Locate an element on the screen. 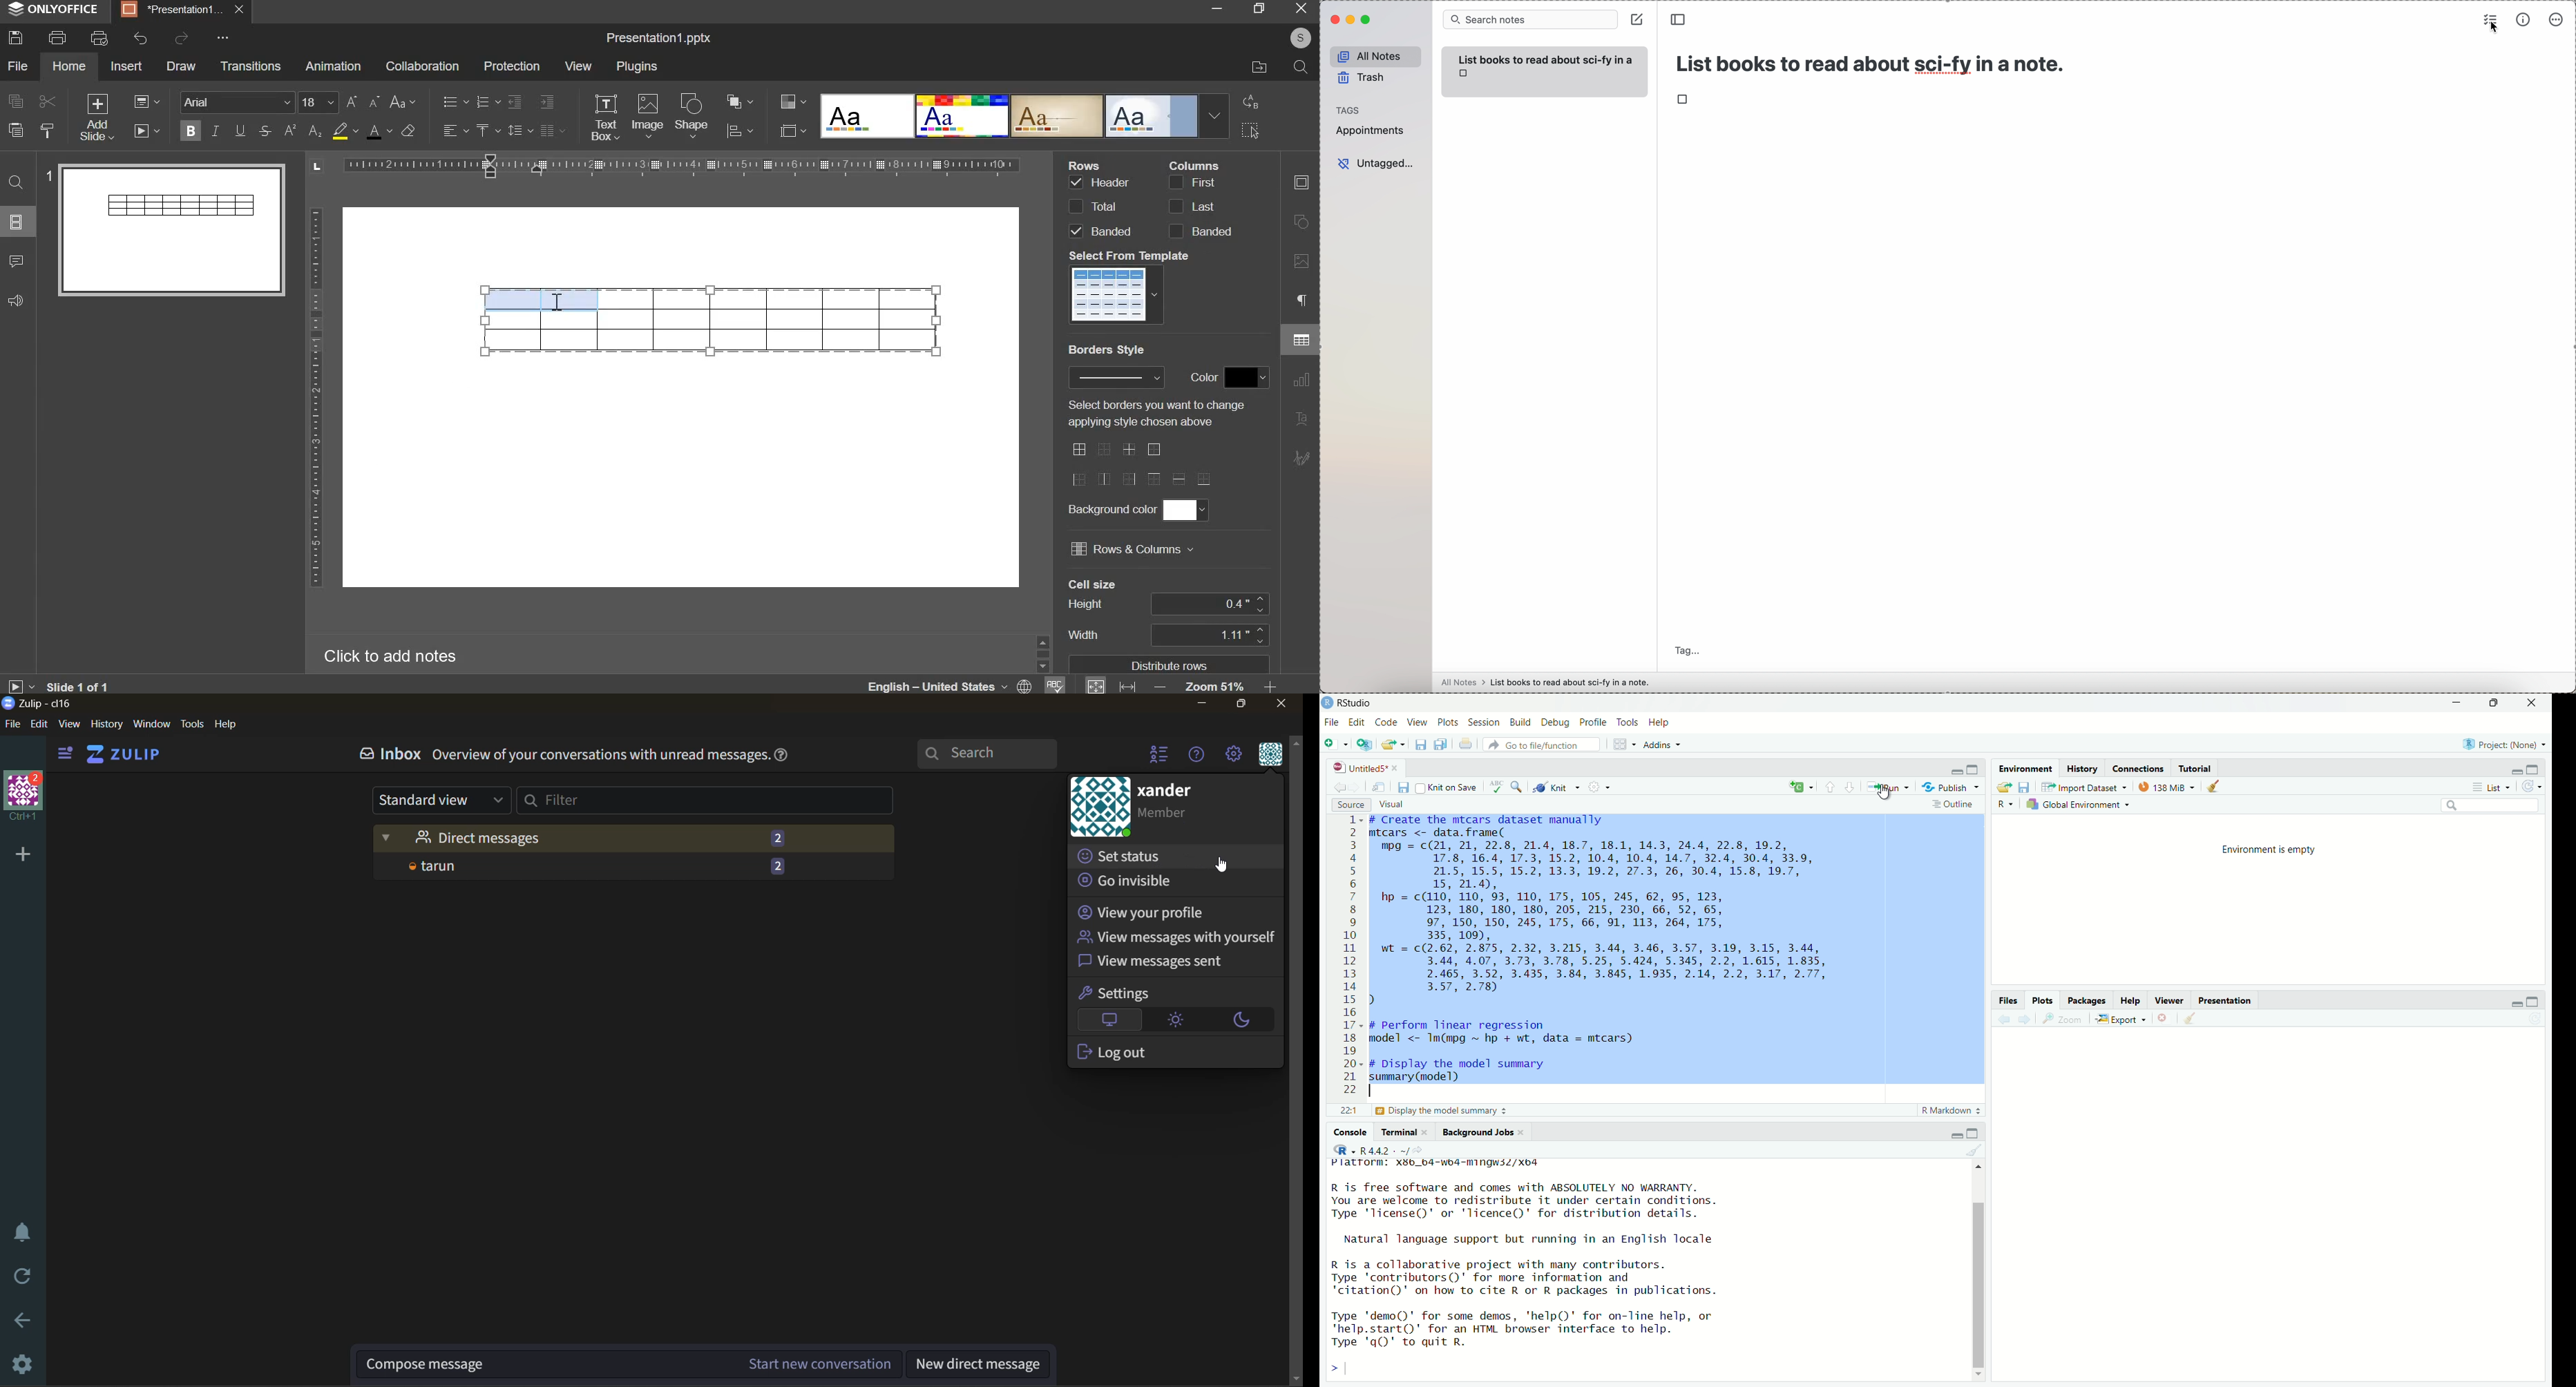 This screenshot has height=1400, width=2576. numbering is located at coordinates (486, 102).